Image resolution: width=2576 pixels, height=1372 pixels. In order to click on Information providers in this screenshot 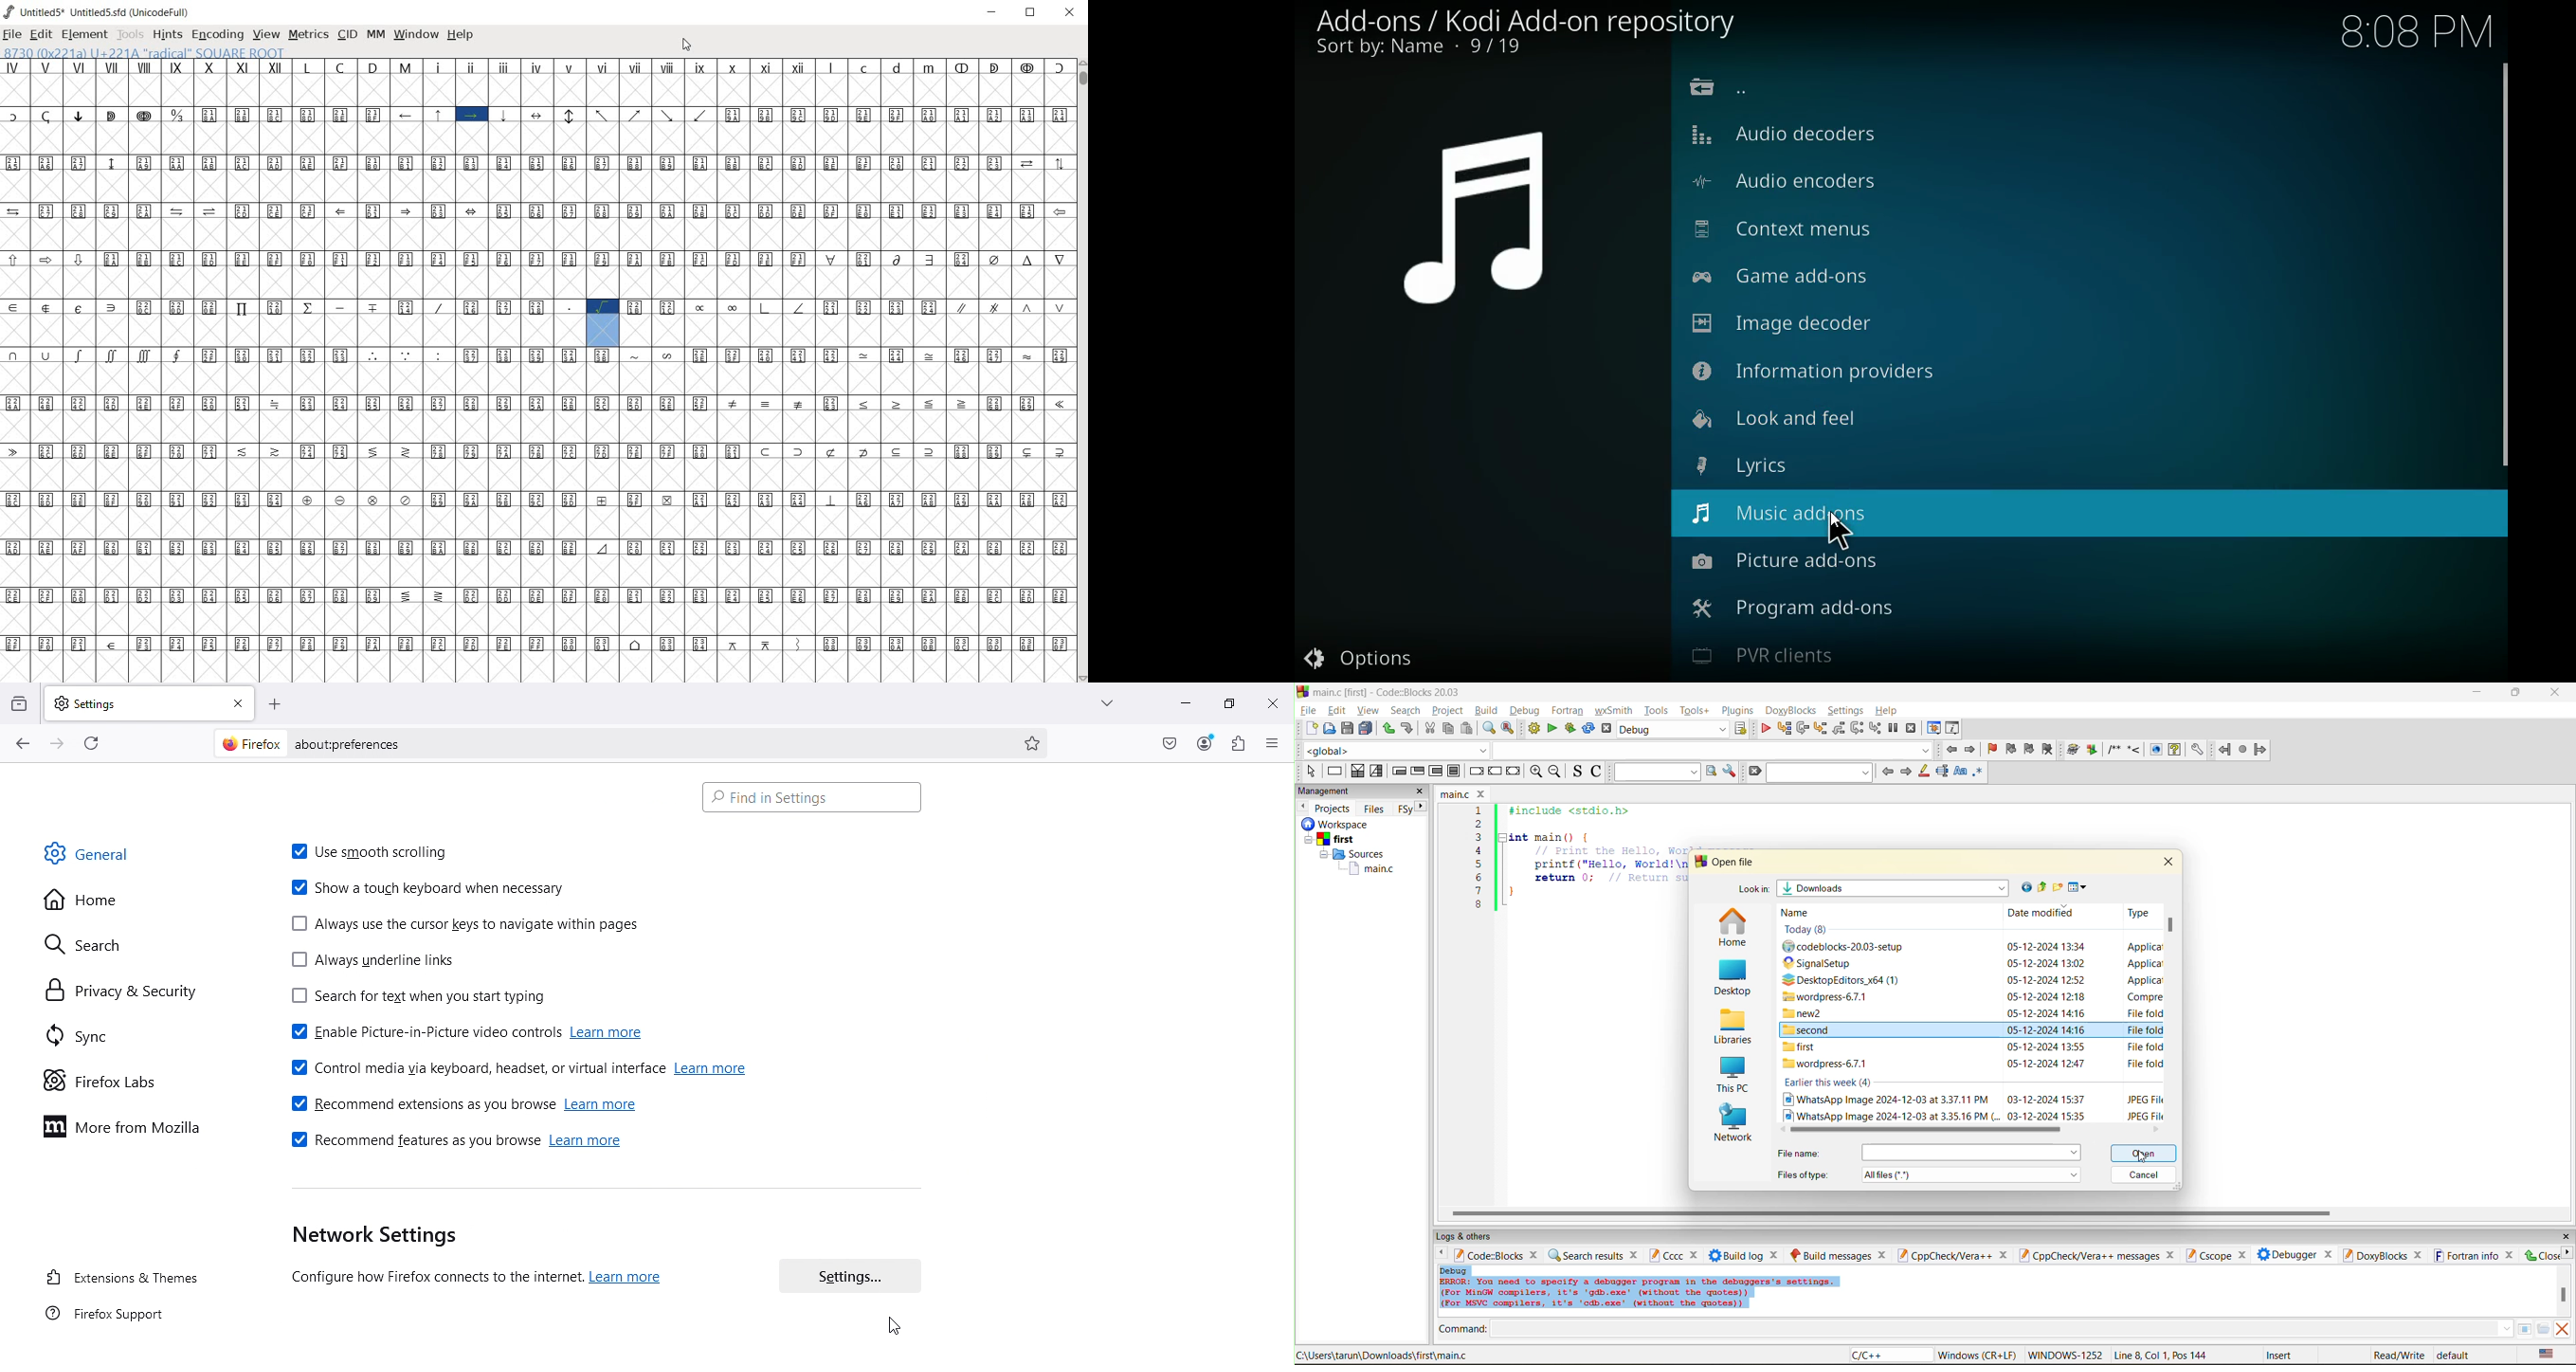, I will do `click(1821, 370)`.